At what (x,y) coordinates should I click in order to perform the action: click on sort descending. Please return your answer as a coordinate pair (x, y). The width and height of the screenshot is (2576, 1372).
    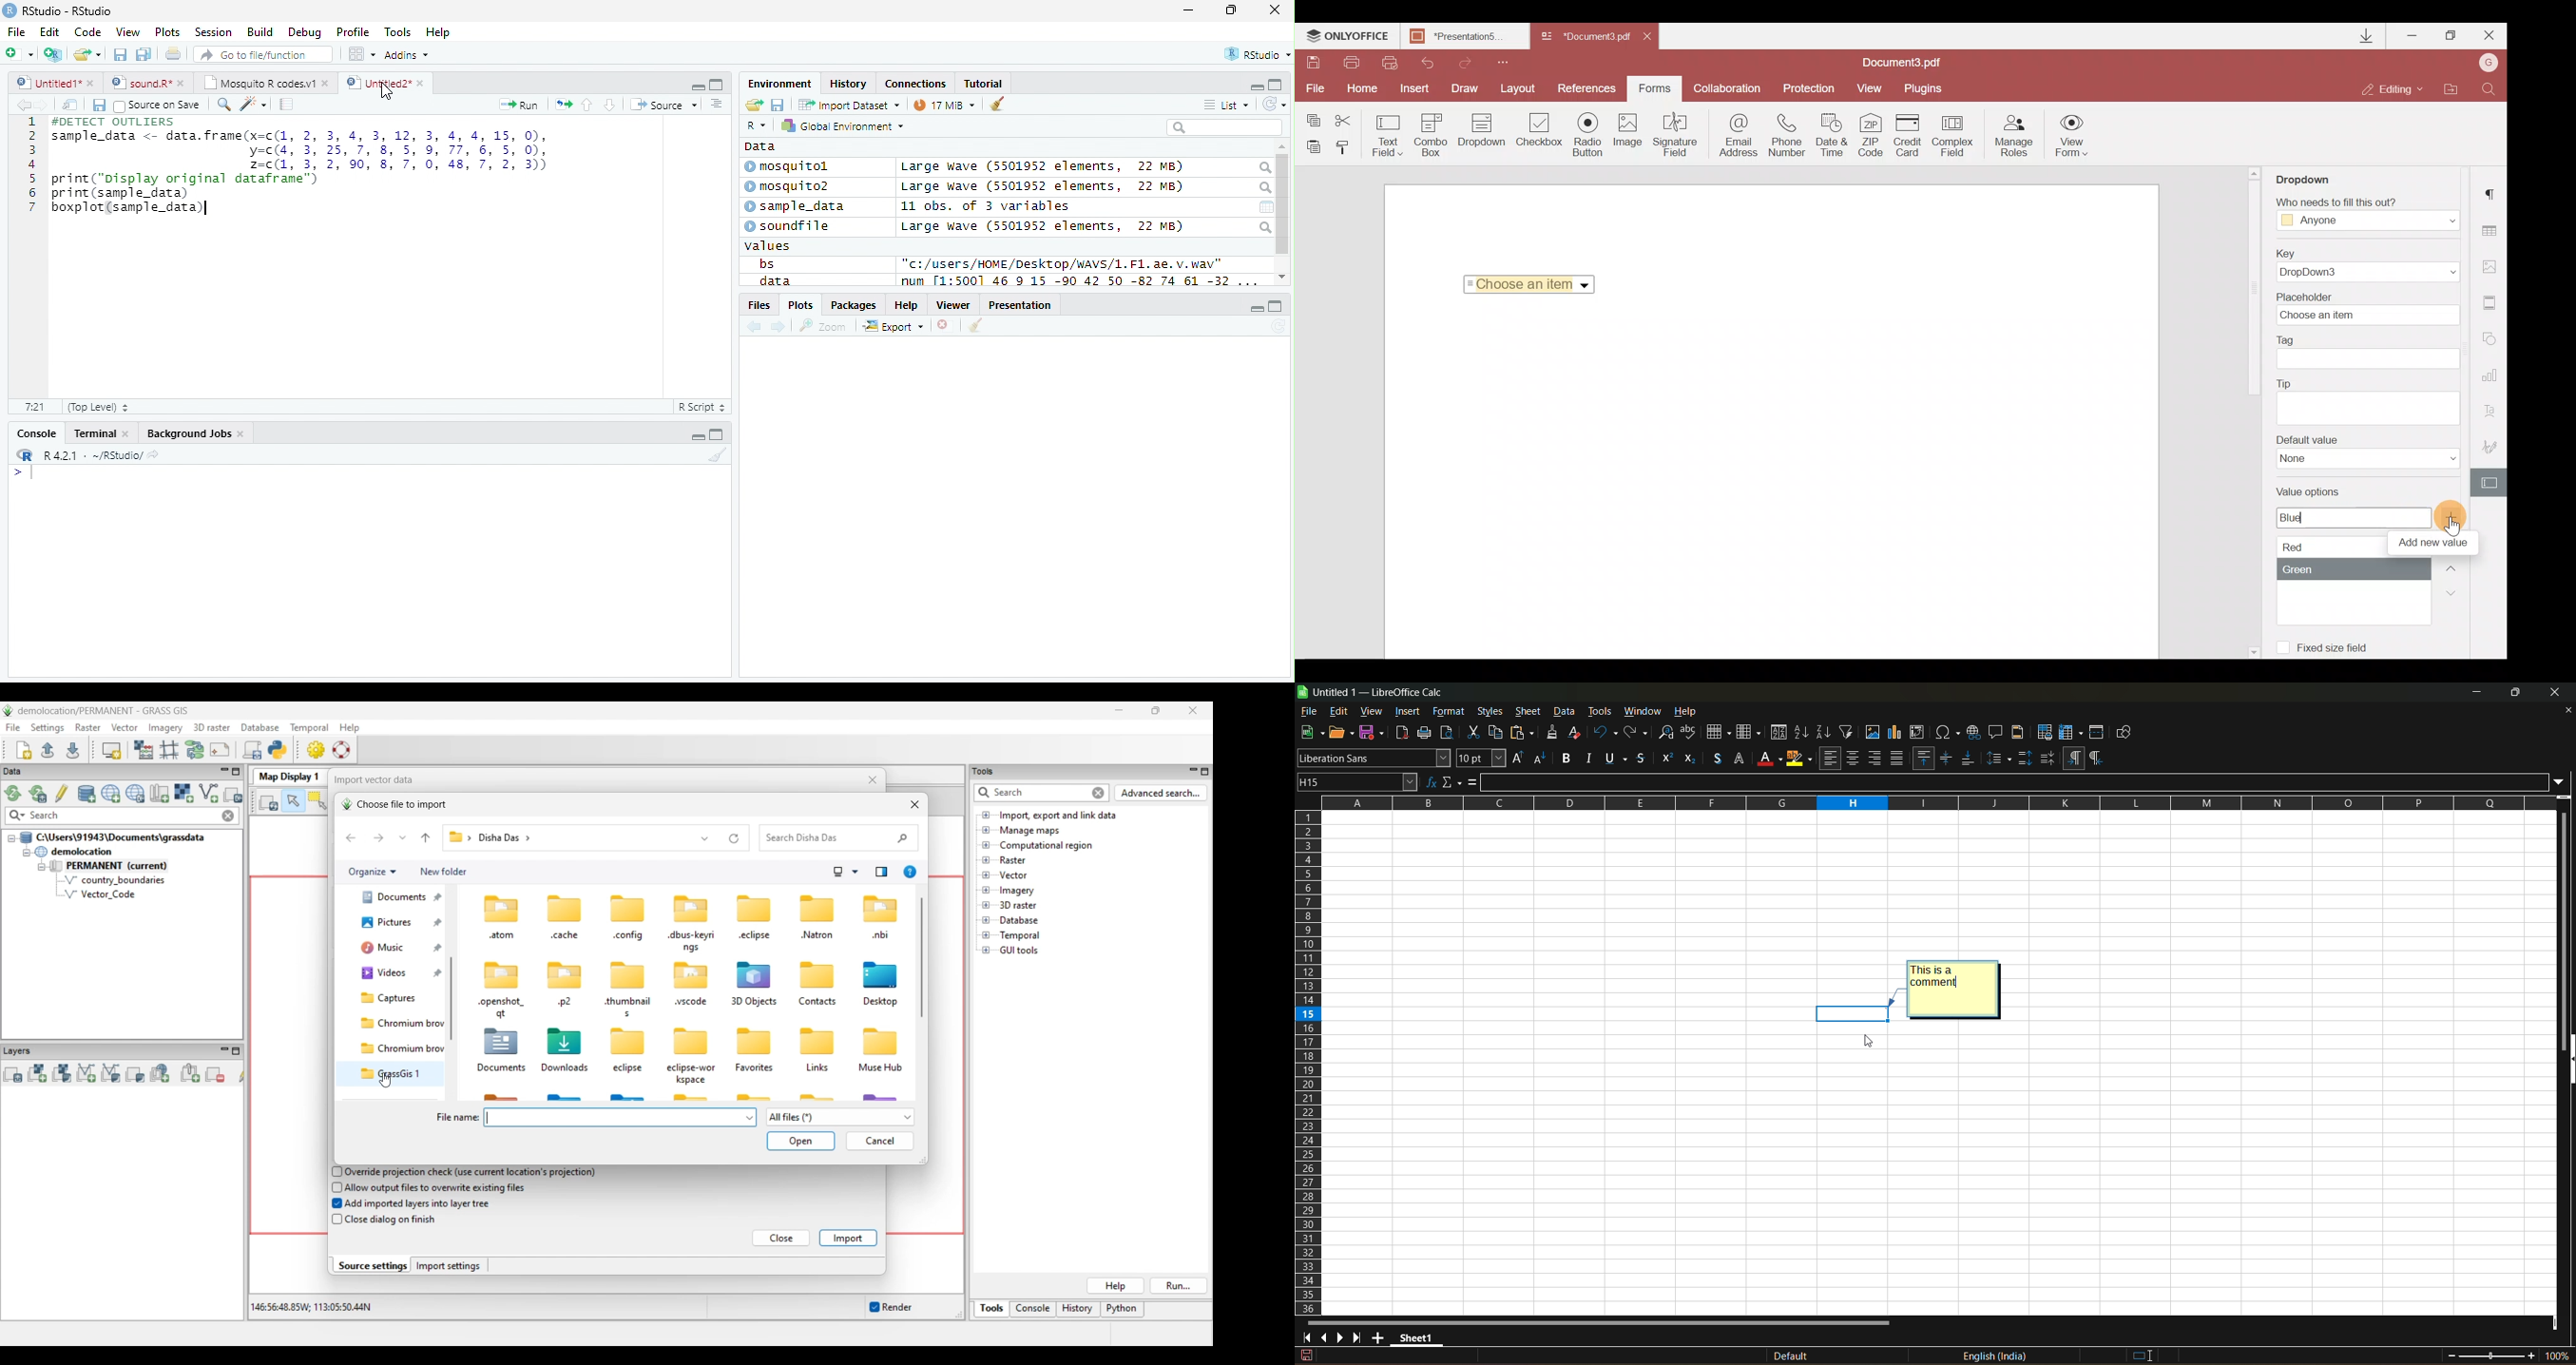
    Looking at the image, I should click on (1825, 733).